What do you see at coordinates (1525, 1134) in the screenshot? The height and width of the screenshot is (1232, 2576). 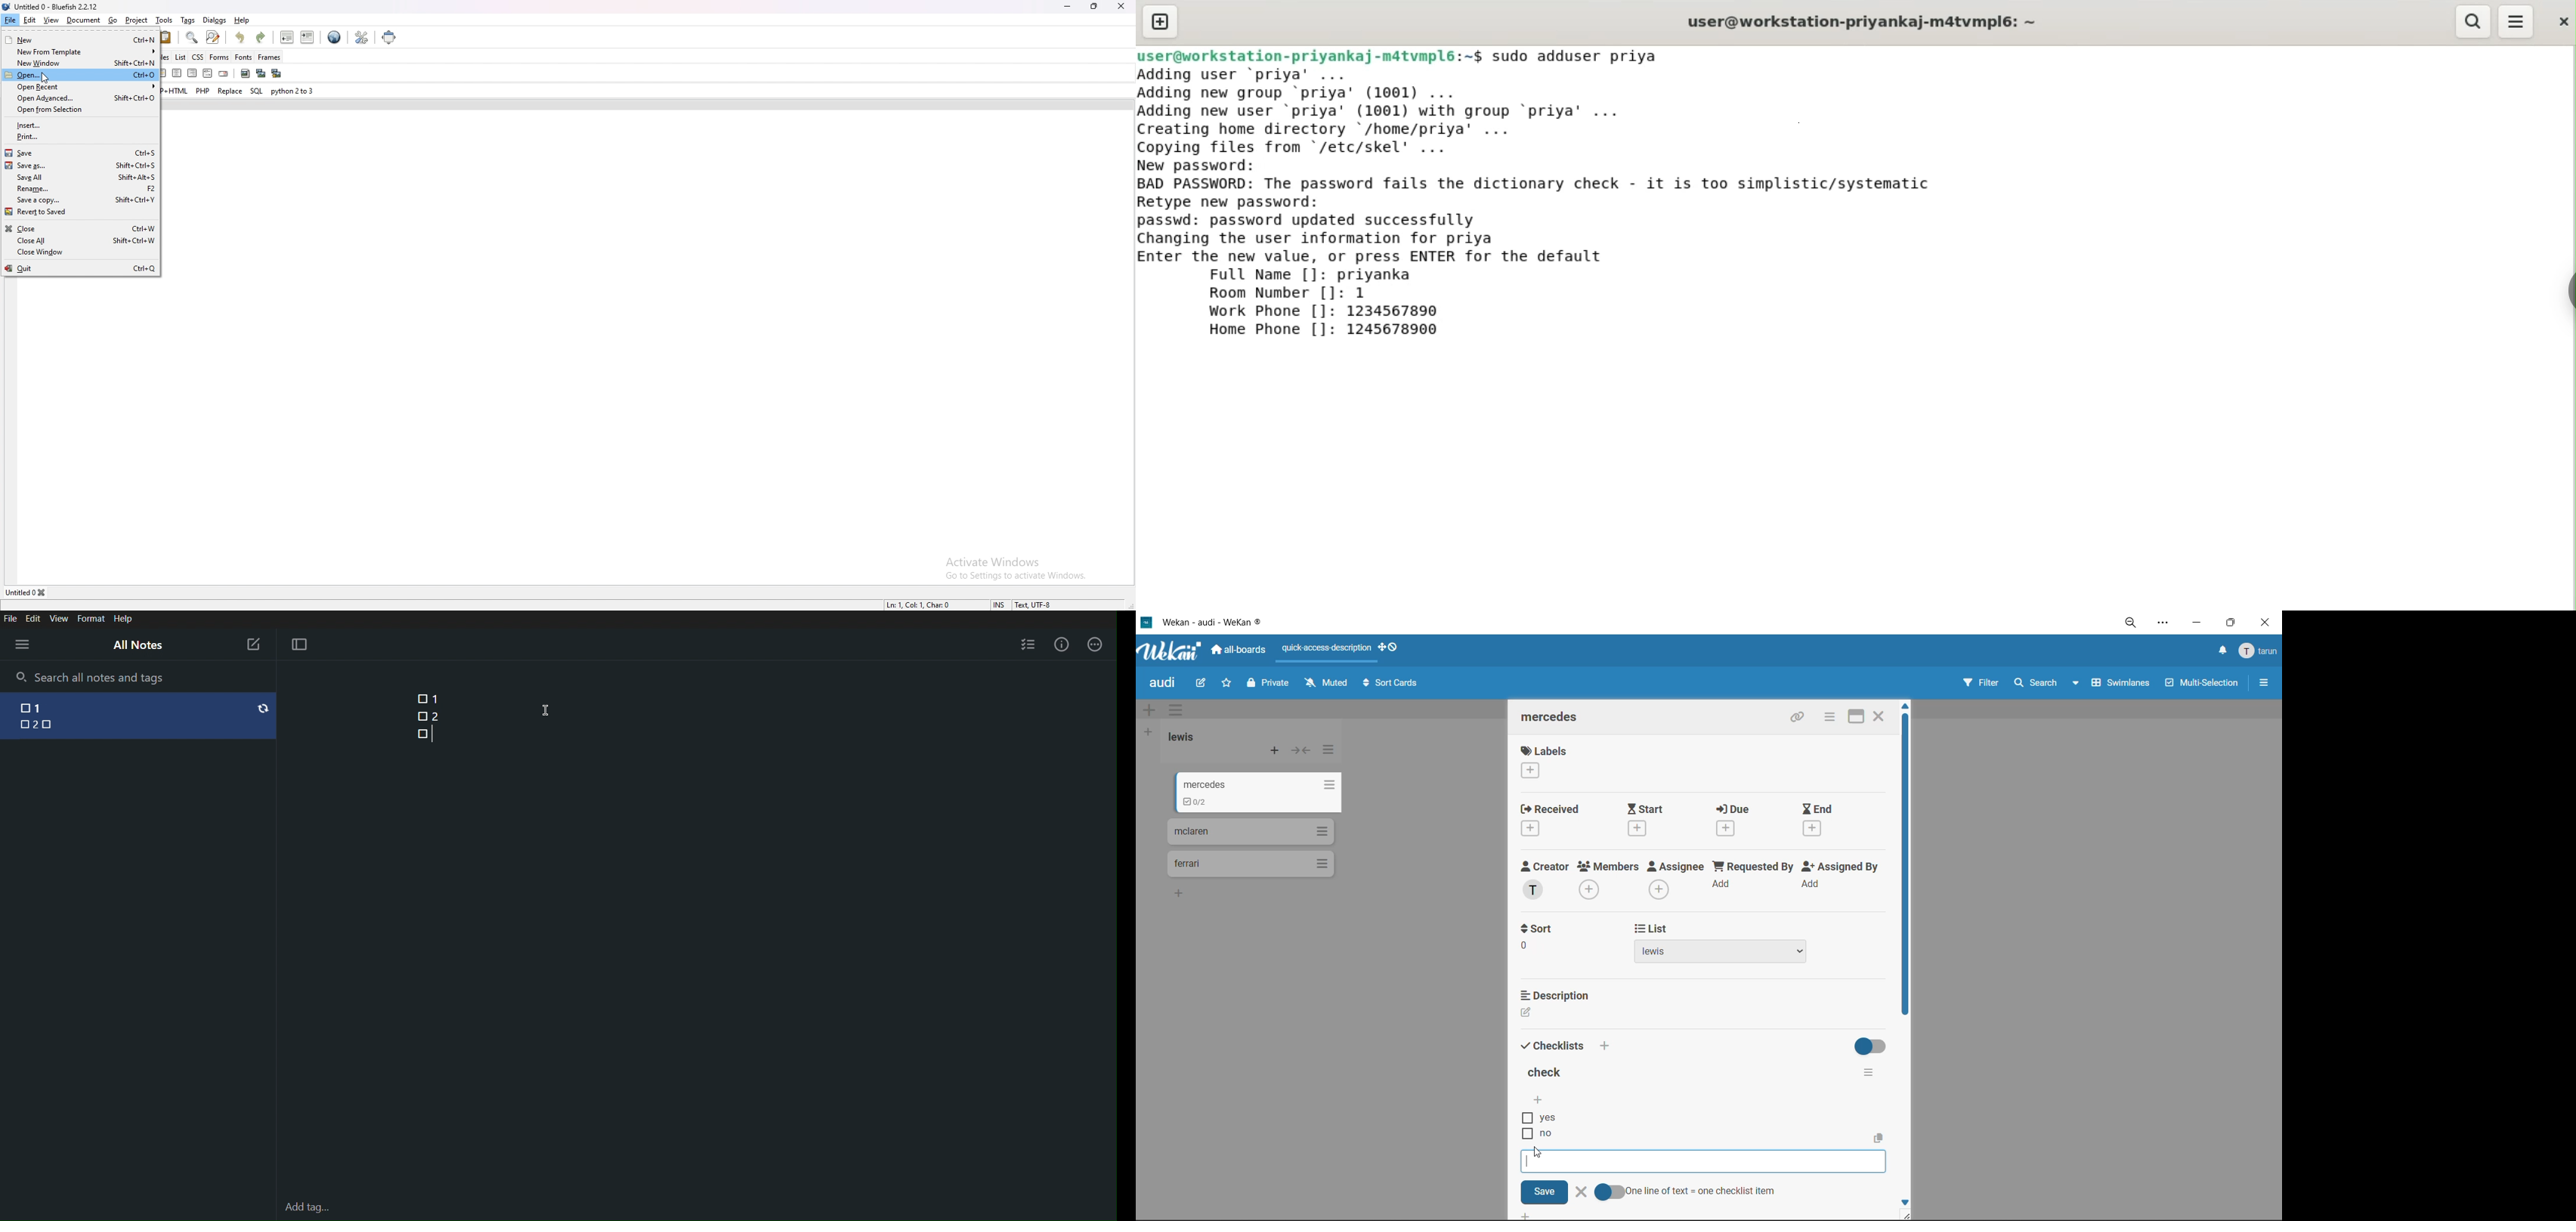 I see `Checkbox` at bounding box center [1525, 1134].